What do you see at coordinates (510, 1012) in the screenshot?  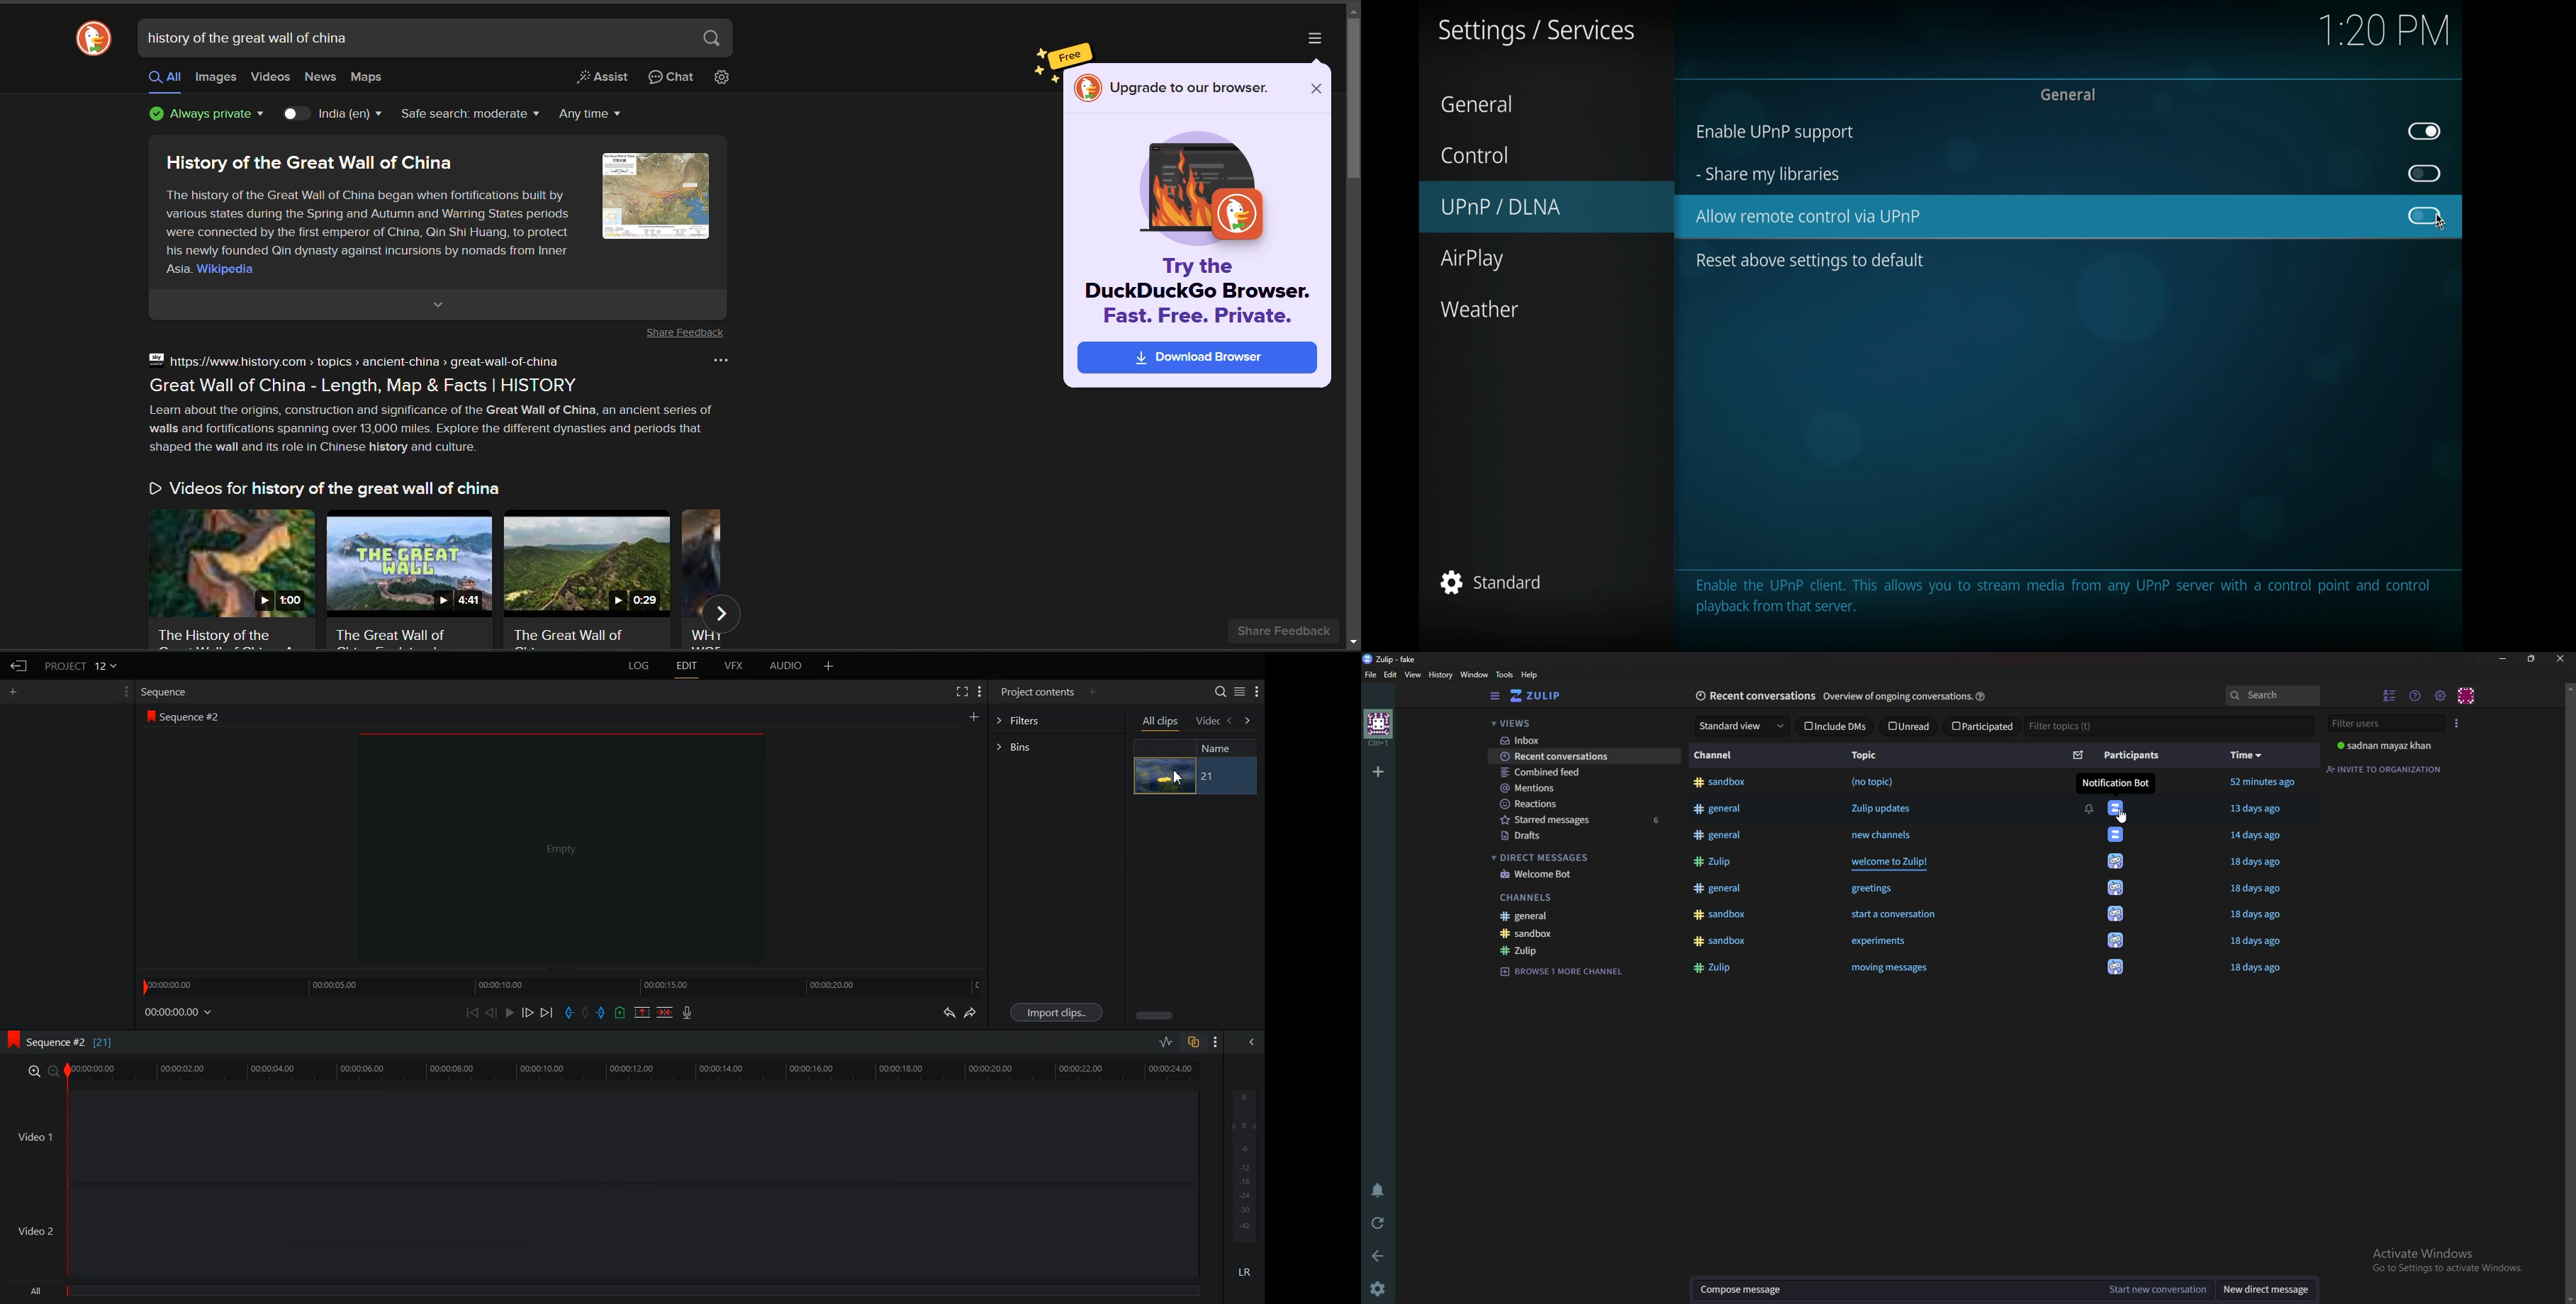 I see `Play` at bounding box center [510, 1012].